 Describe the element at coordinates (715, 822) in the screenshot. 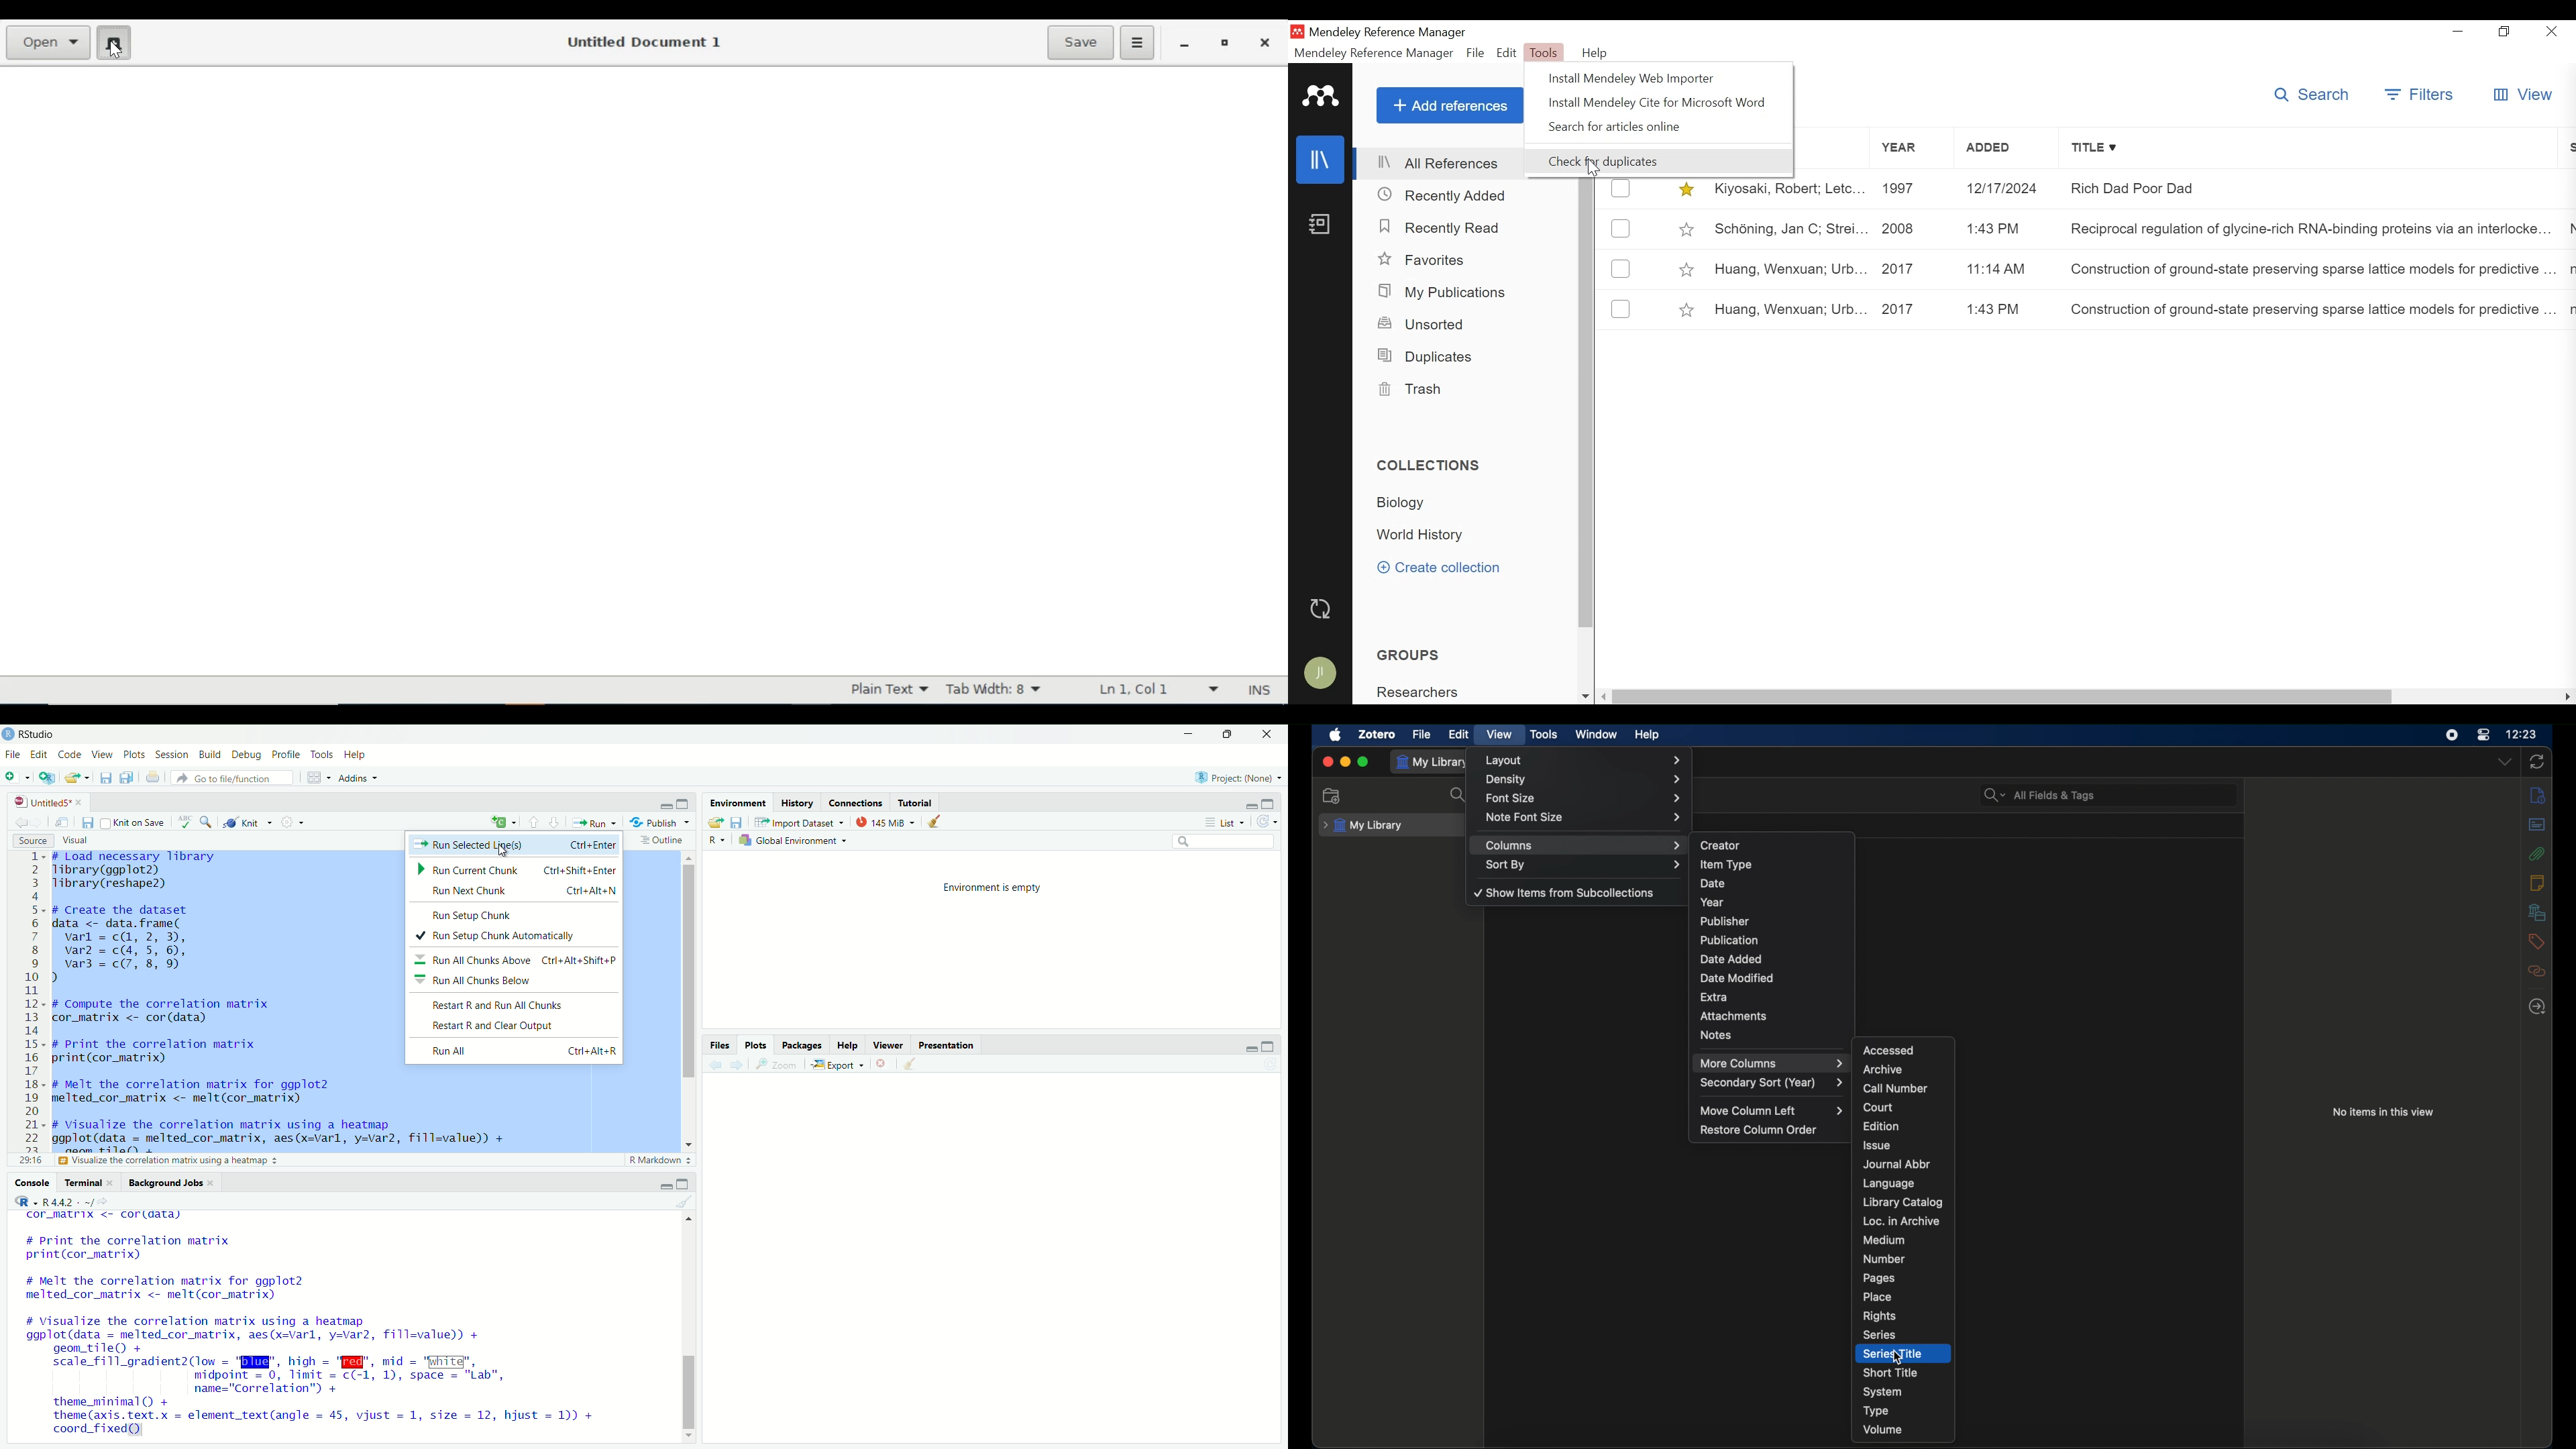

I see `load workspace` at that location.